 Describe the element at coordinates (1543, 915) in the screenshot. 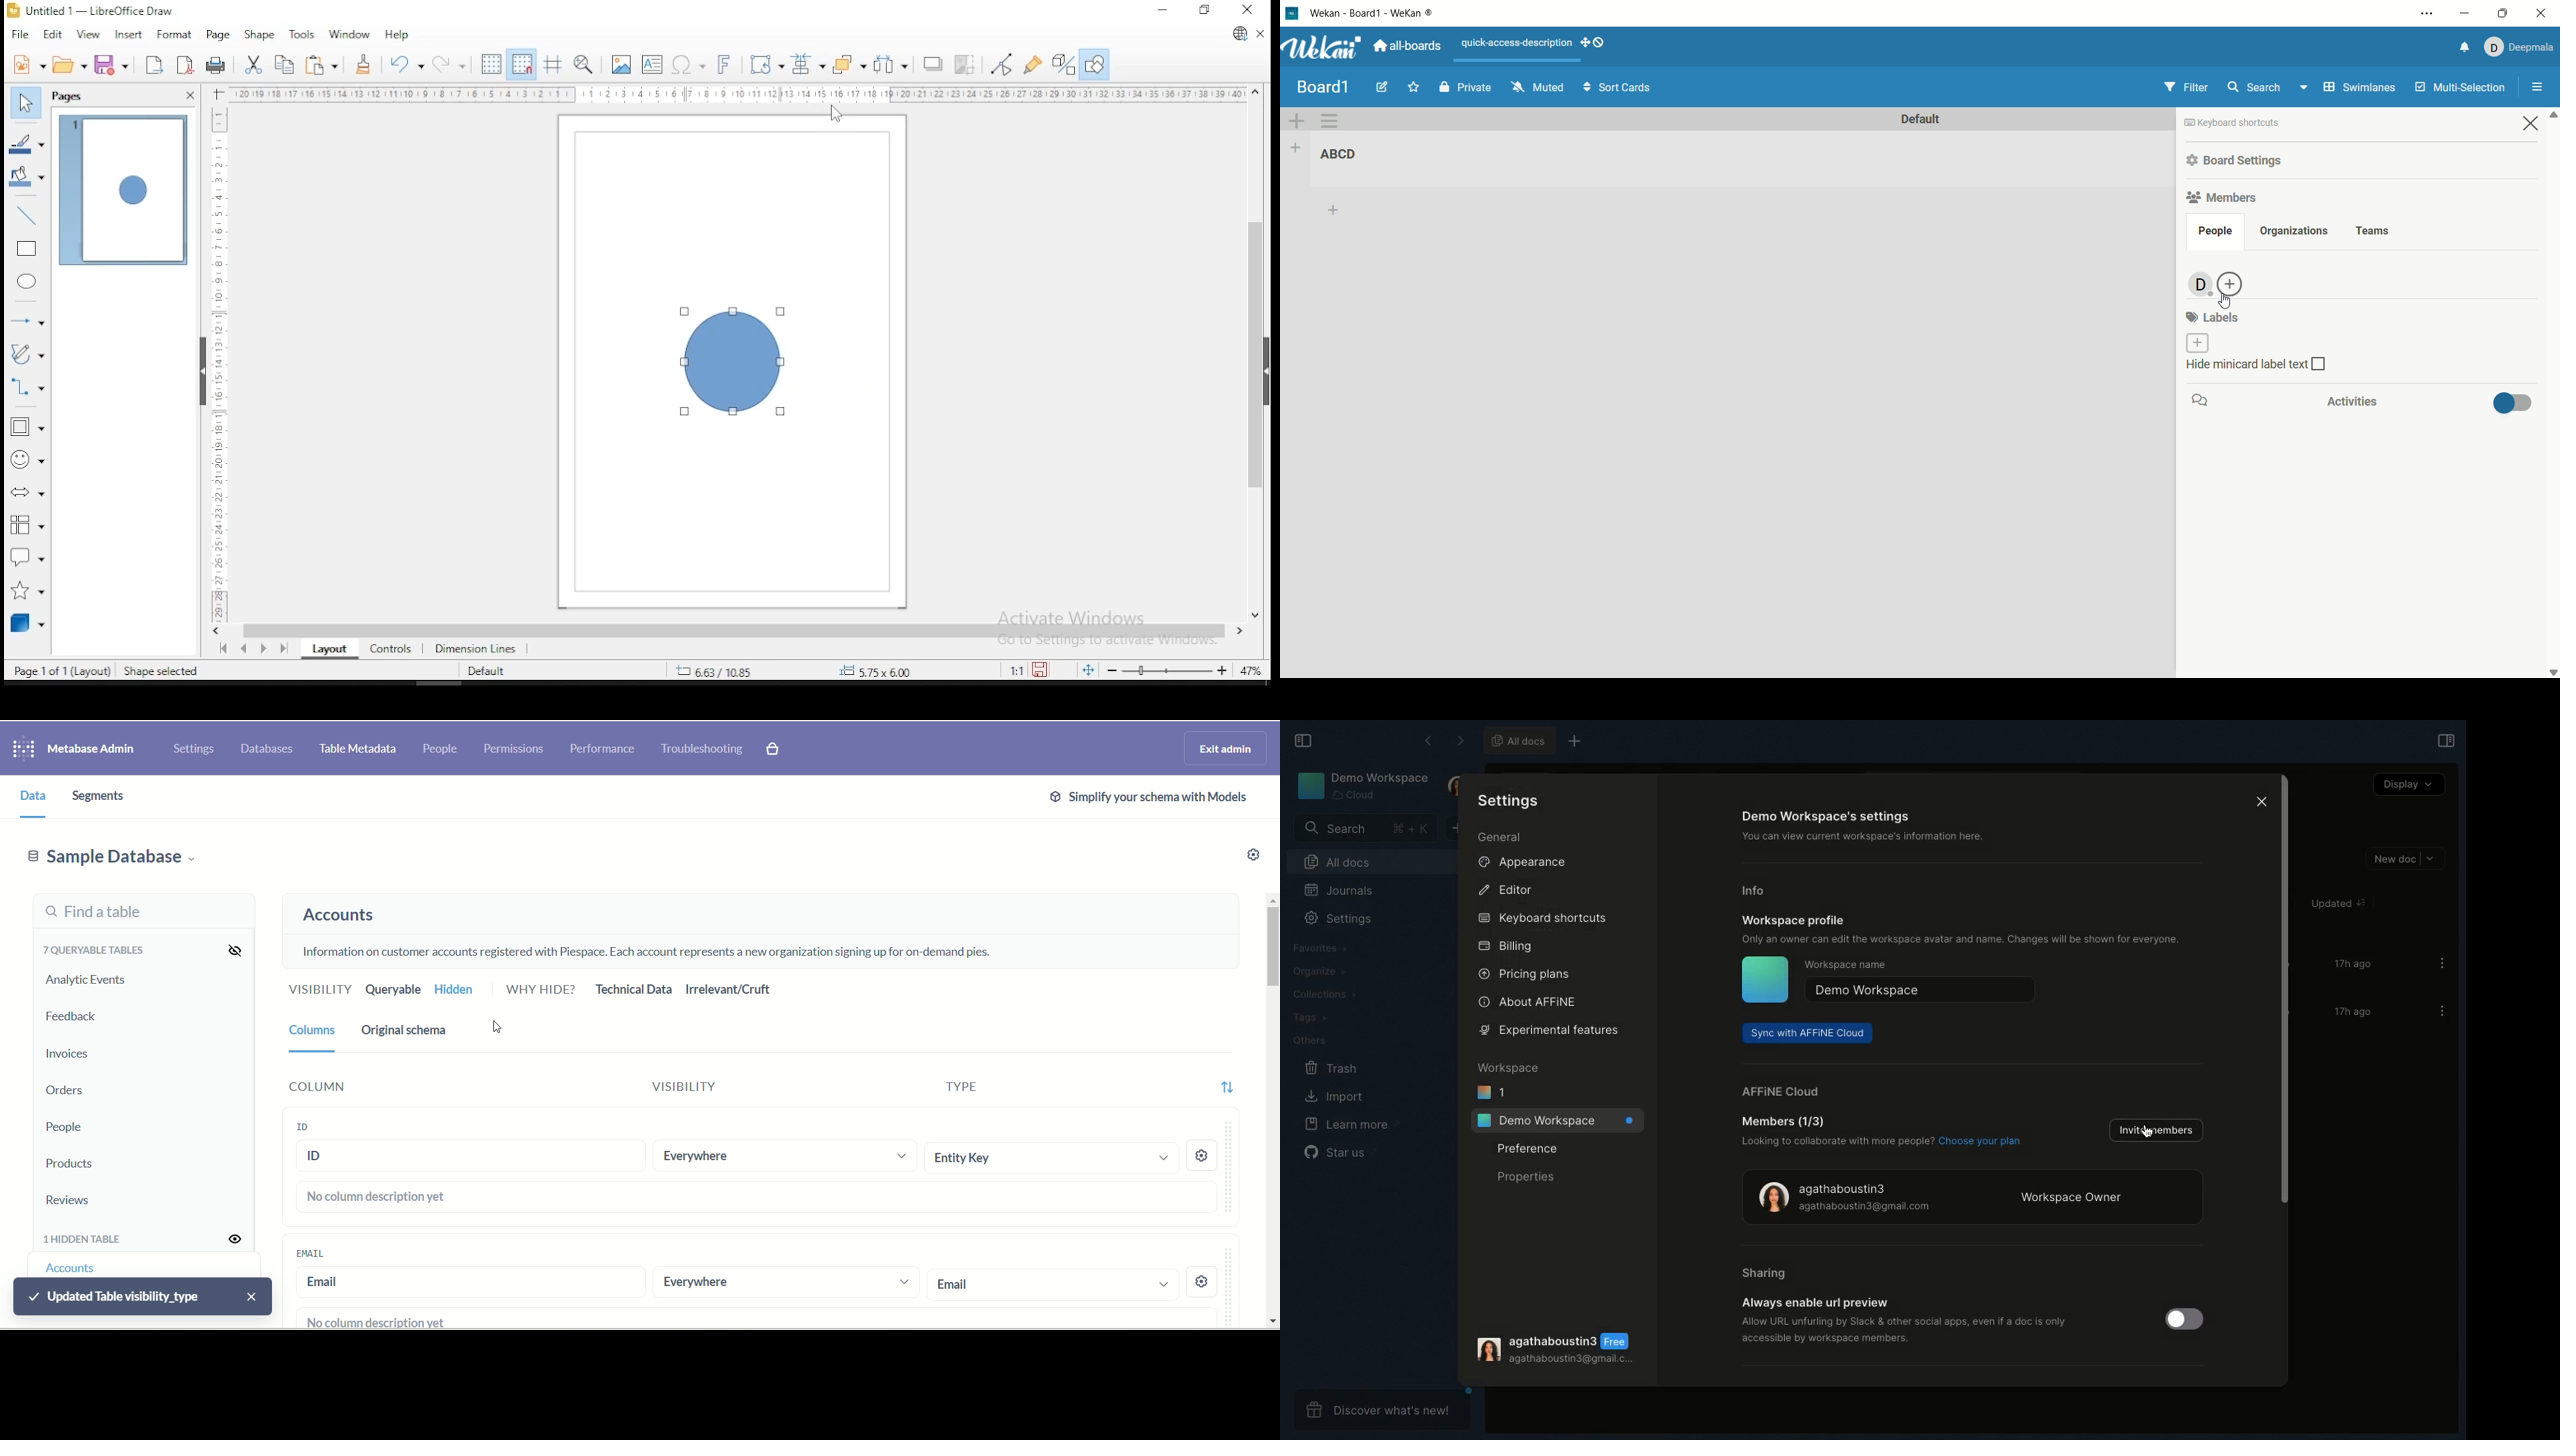

I see `Keyboard shortcuts` at that location.